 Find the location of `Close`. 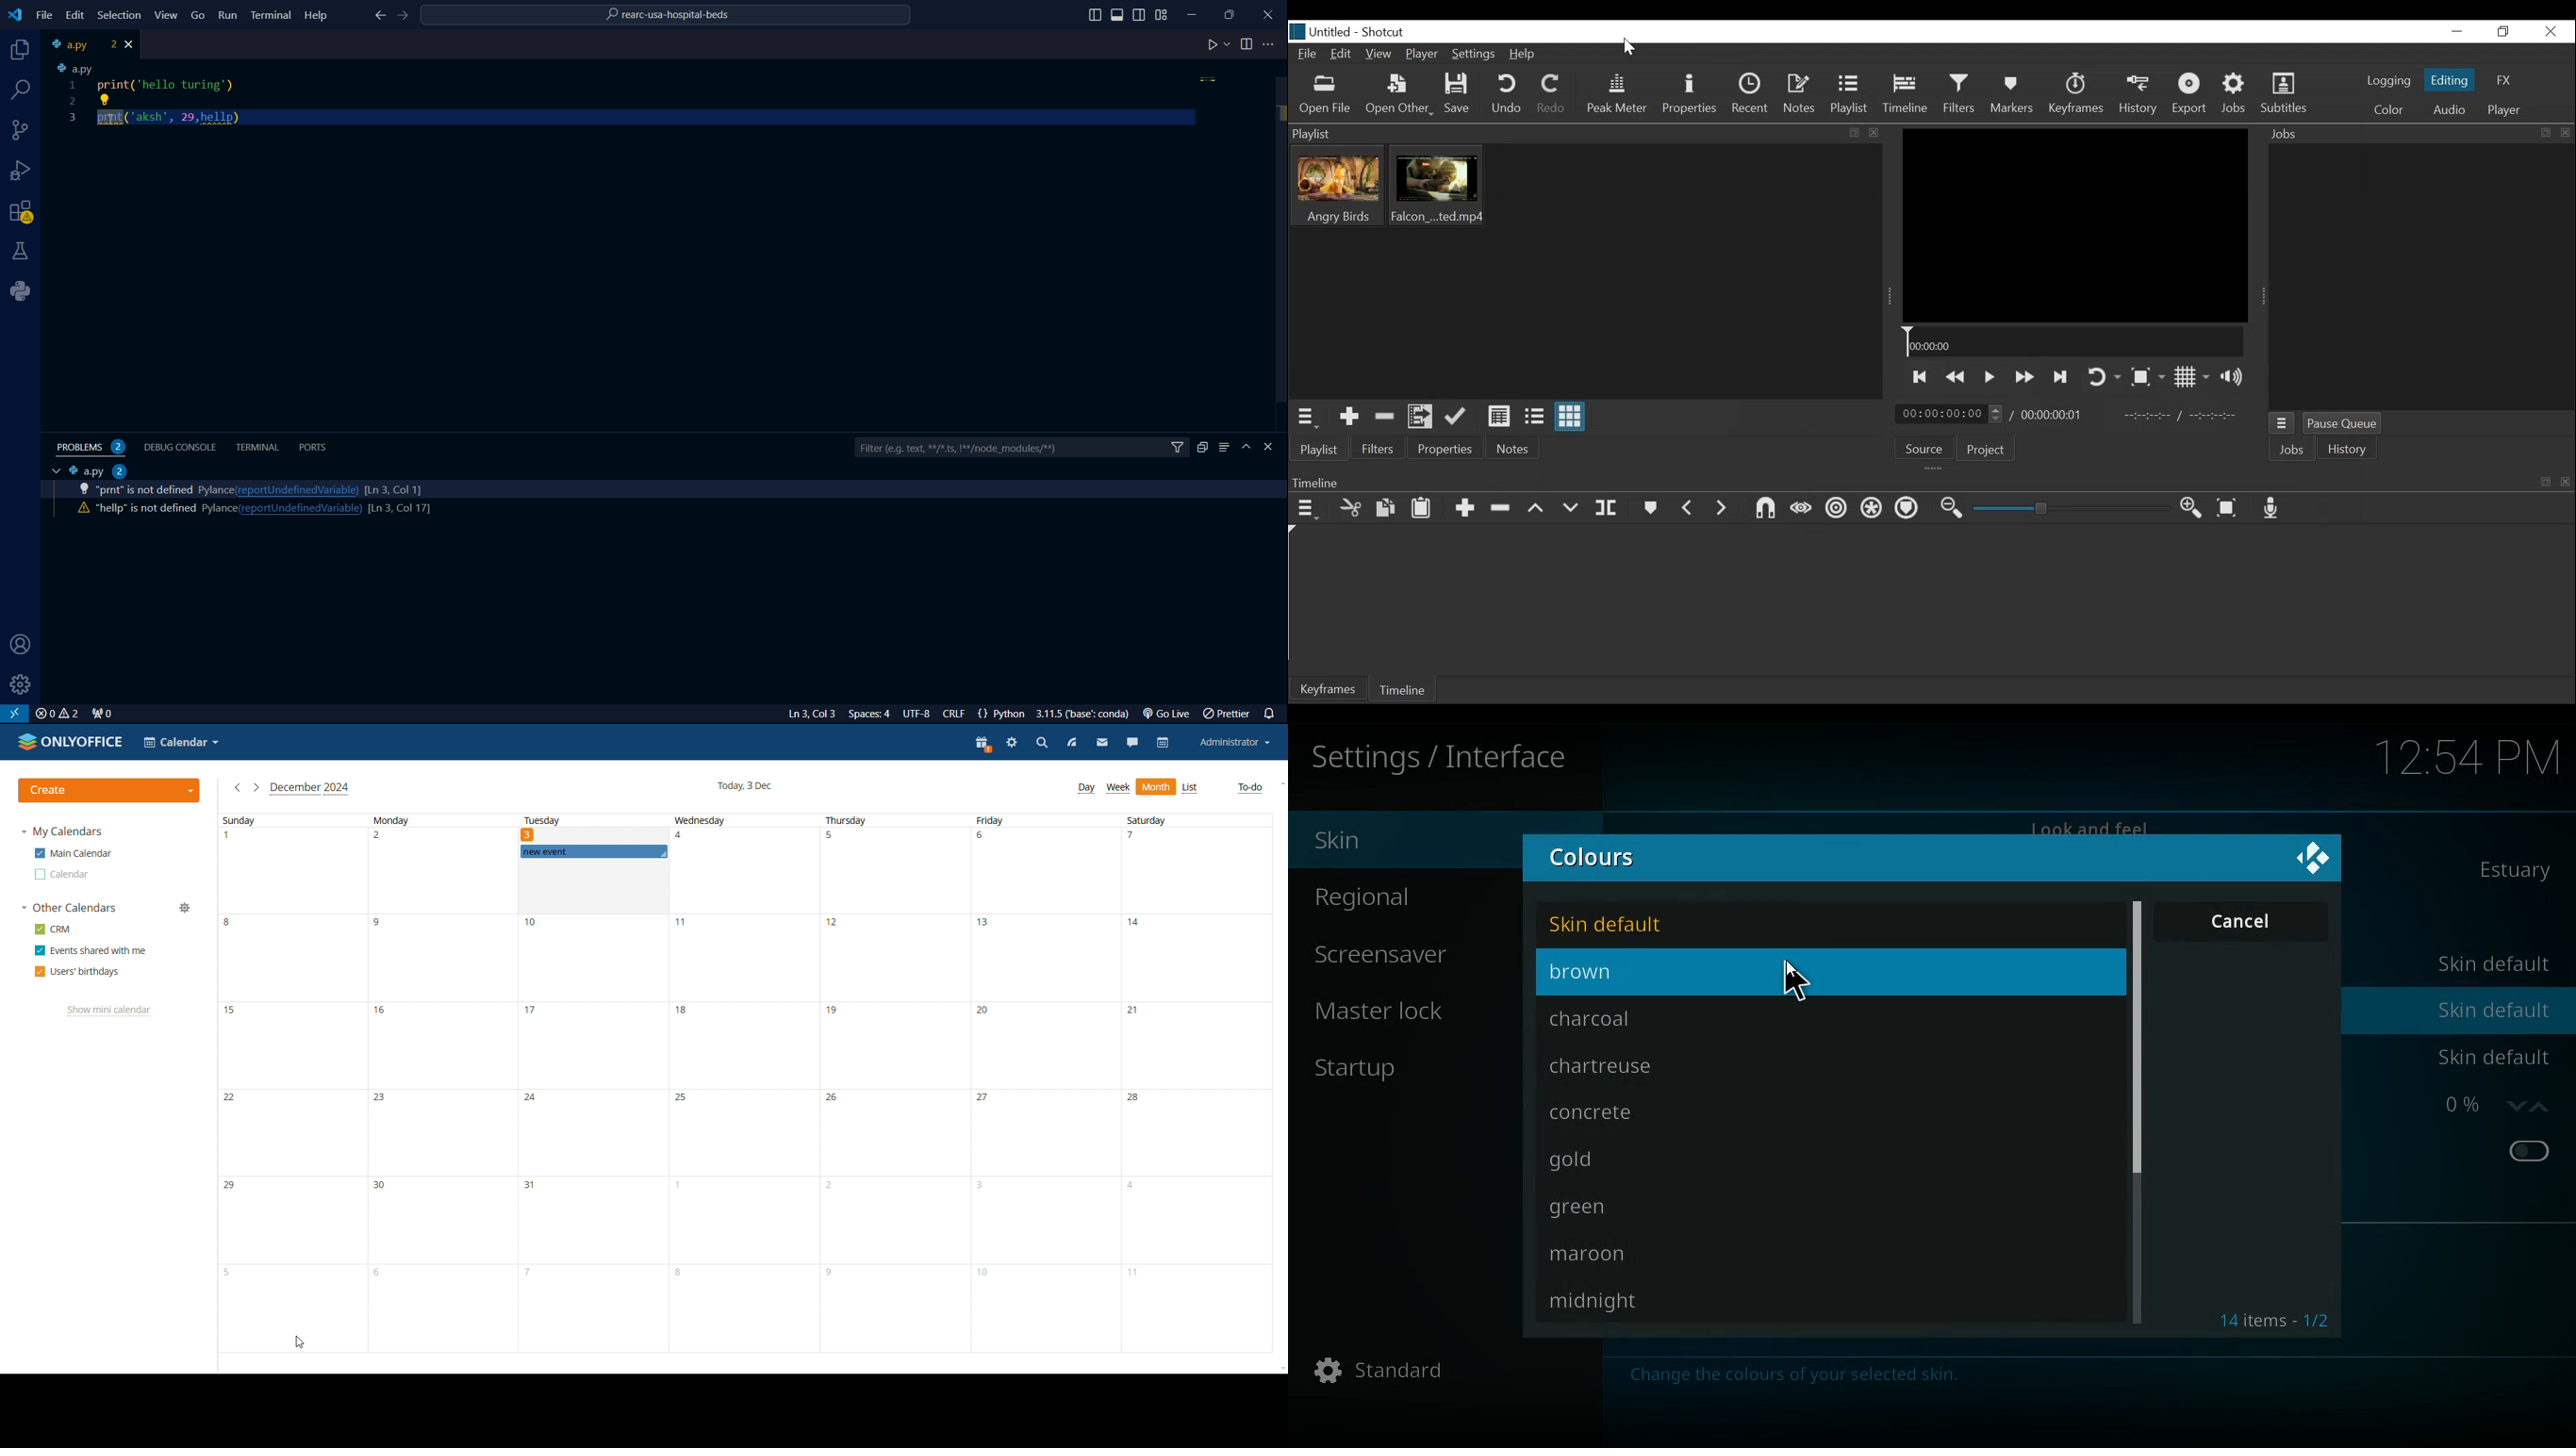

Close is located at coordinates (2549, 31).